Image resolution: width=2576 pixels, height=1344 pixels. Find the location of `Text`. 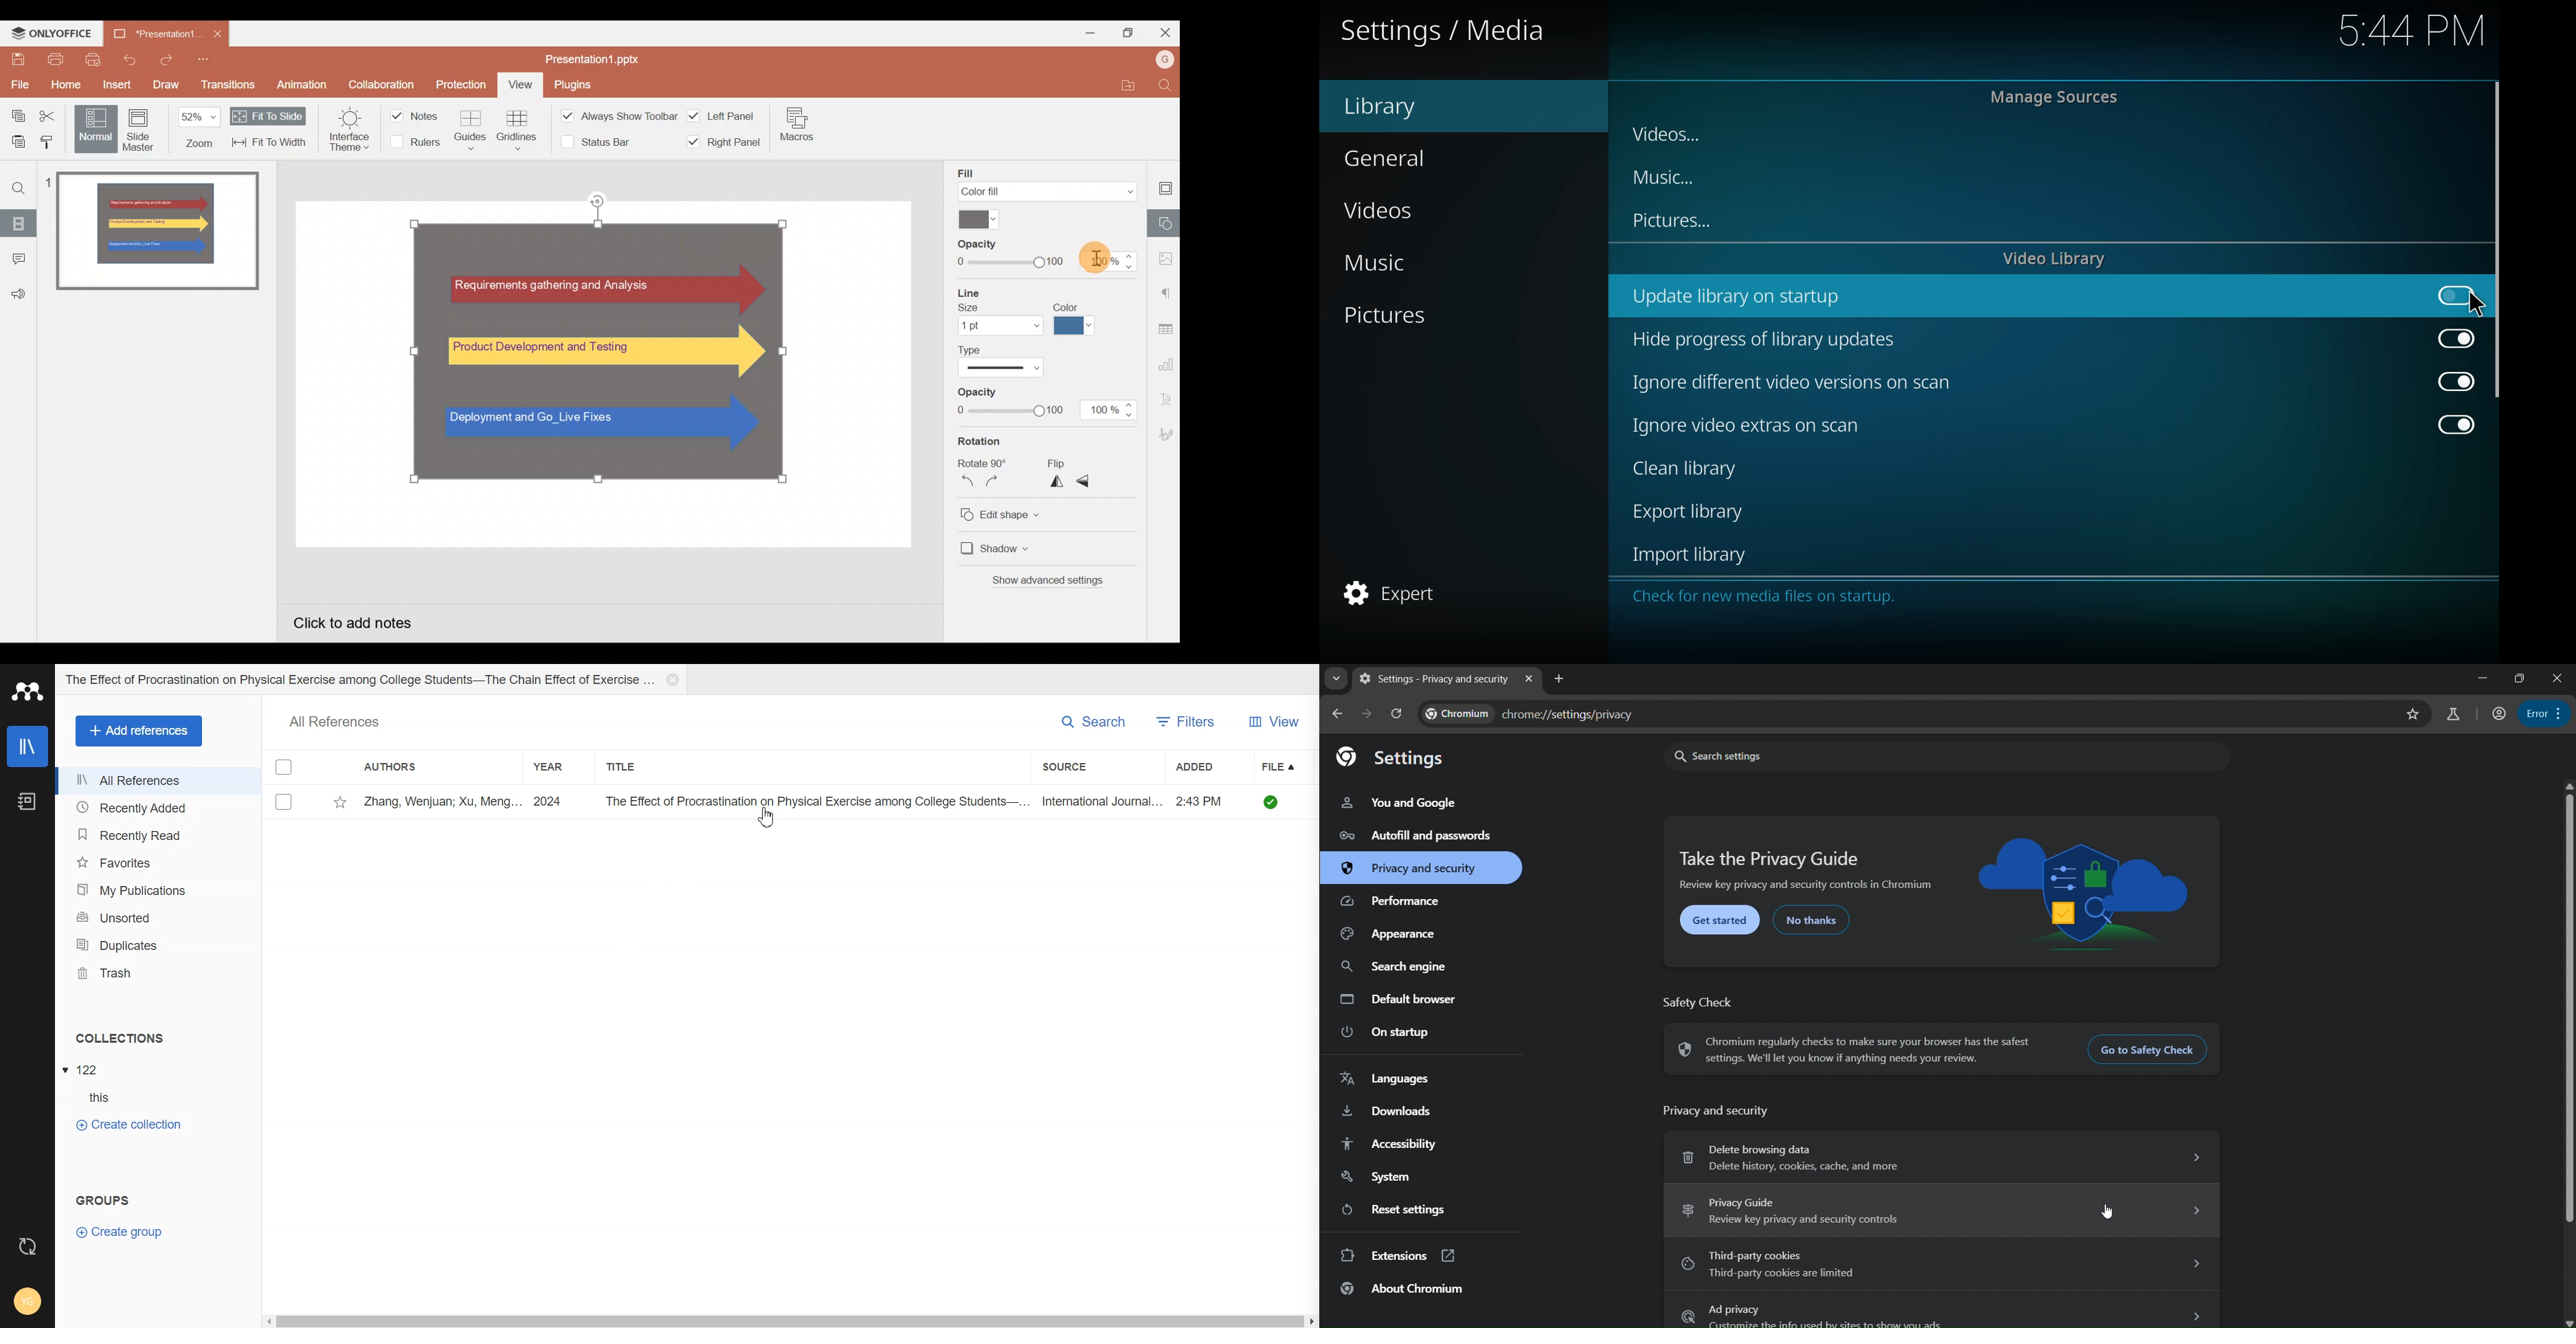

Text is located at coordinates (100, 1197).